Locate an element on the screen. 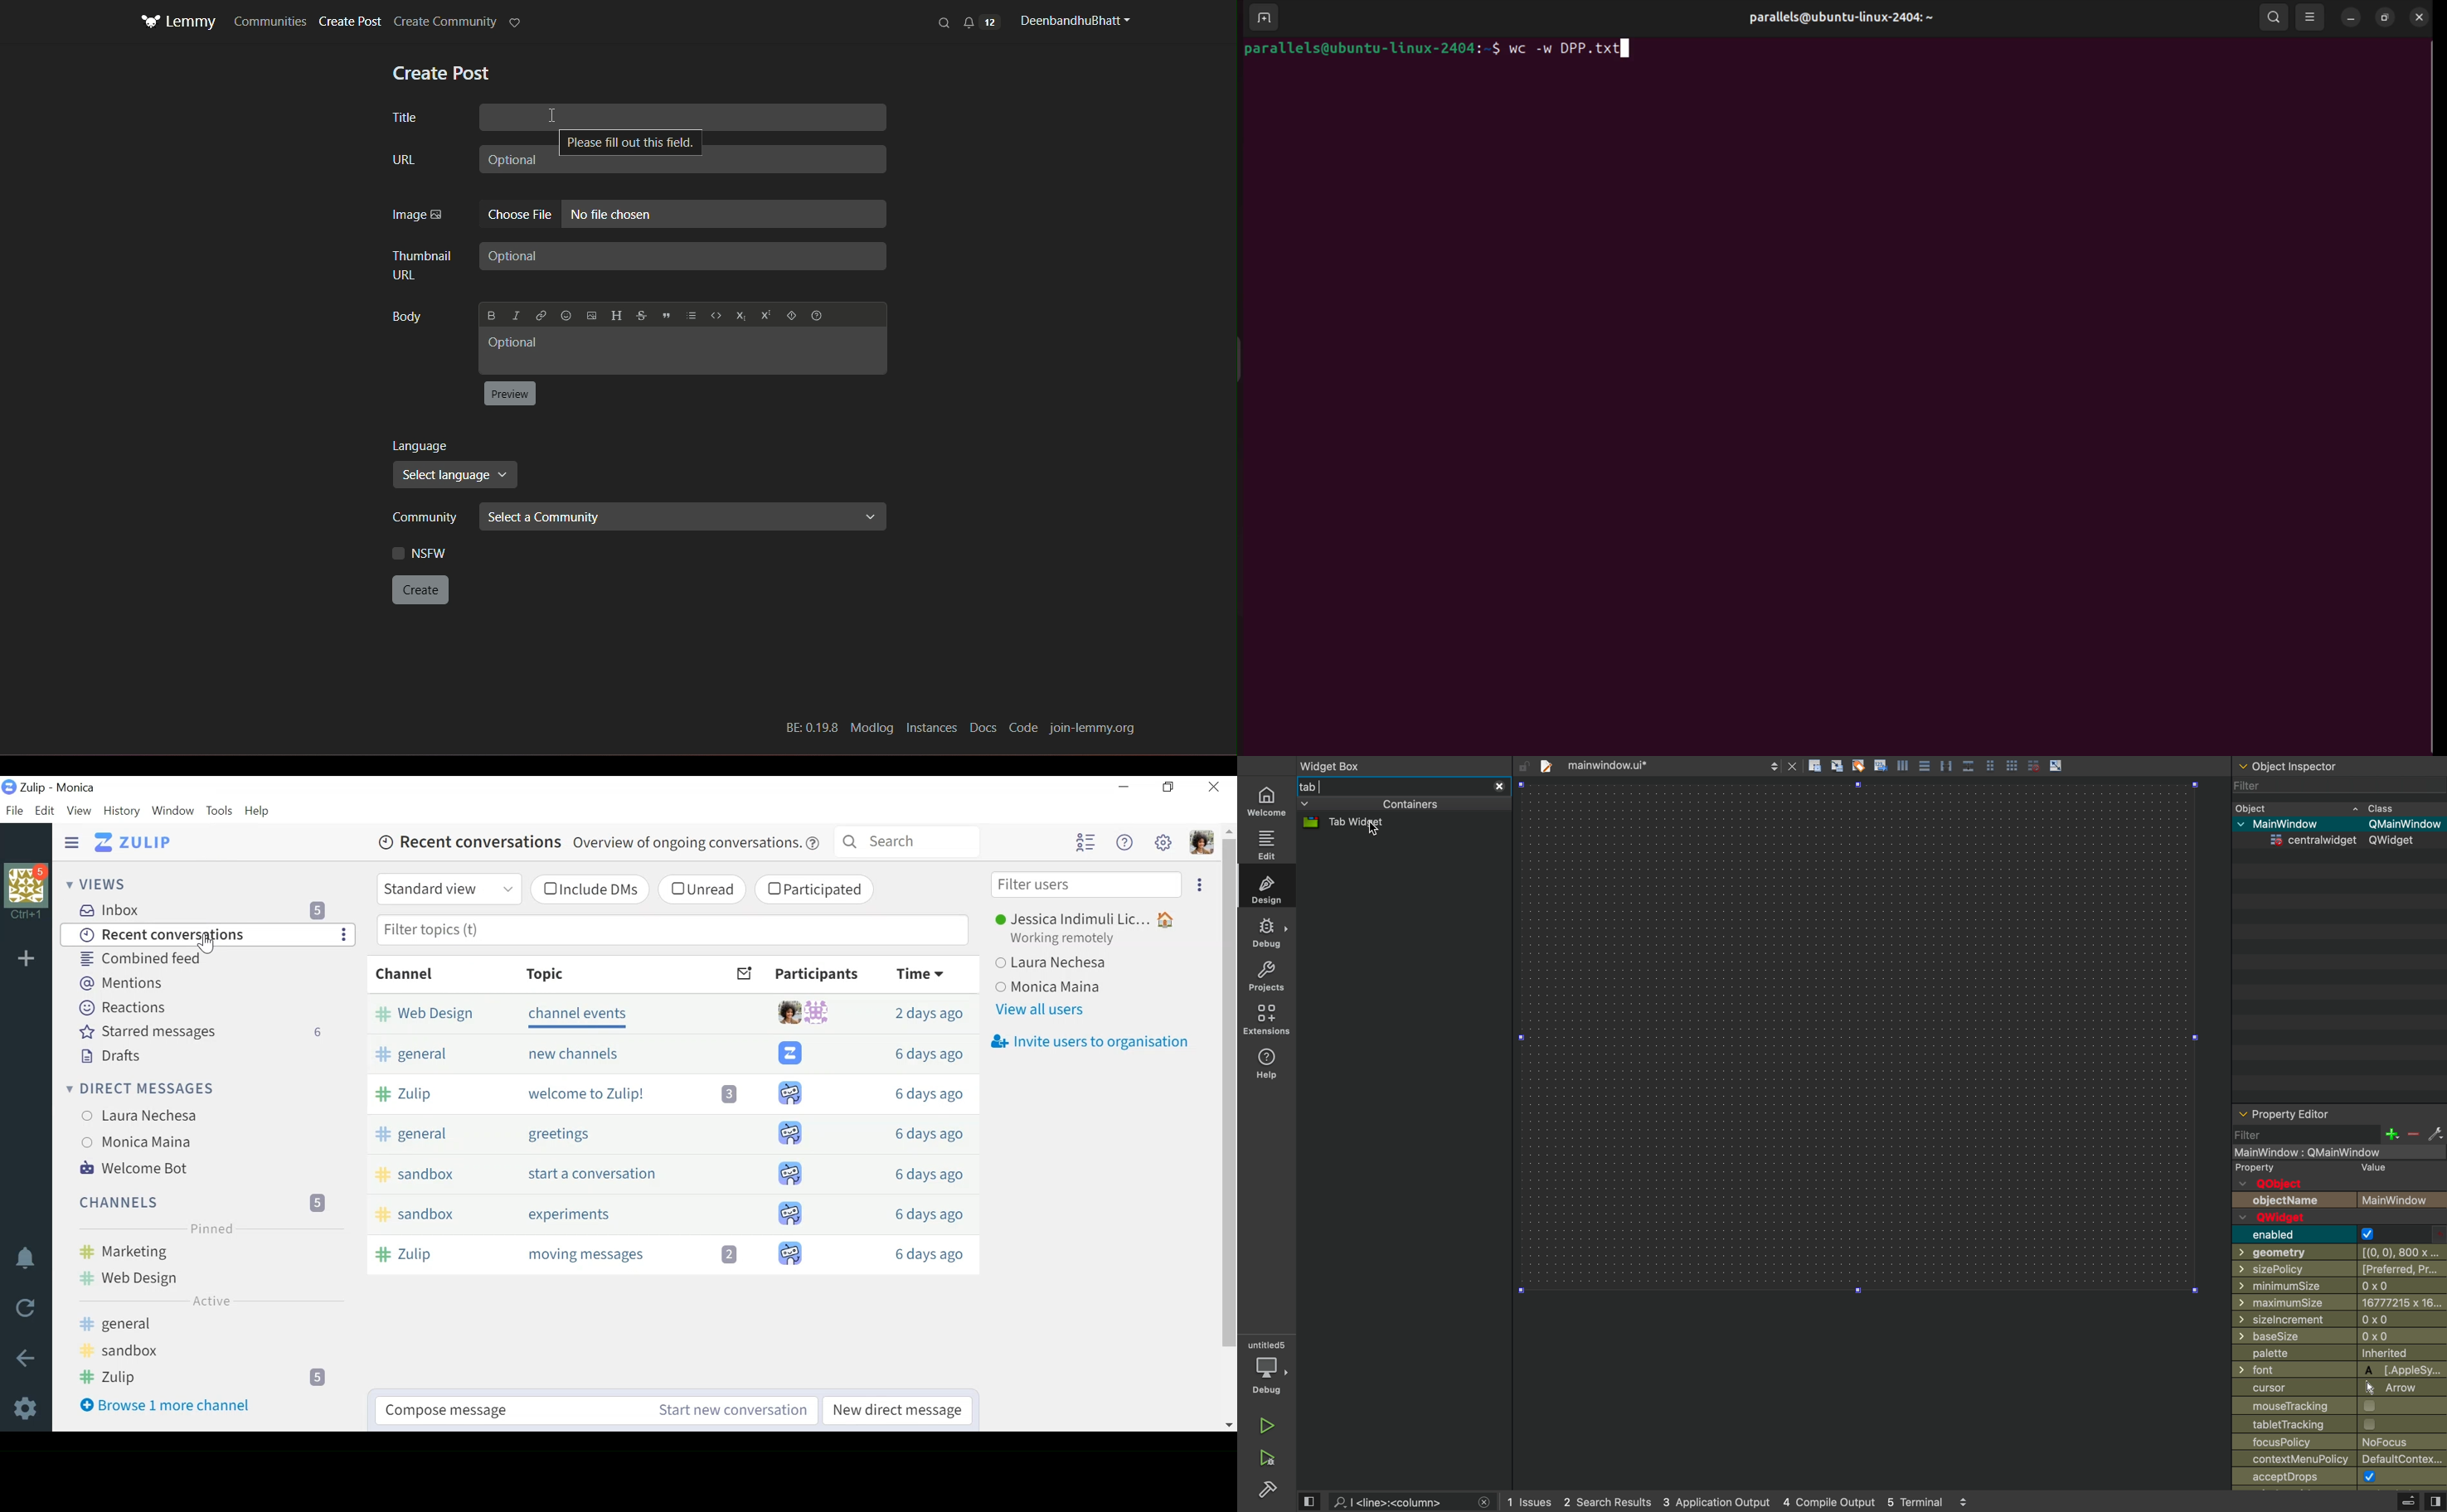 The image size is (2464, 1512). NSFW is located at coordinates (425, 553).